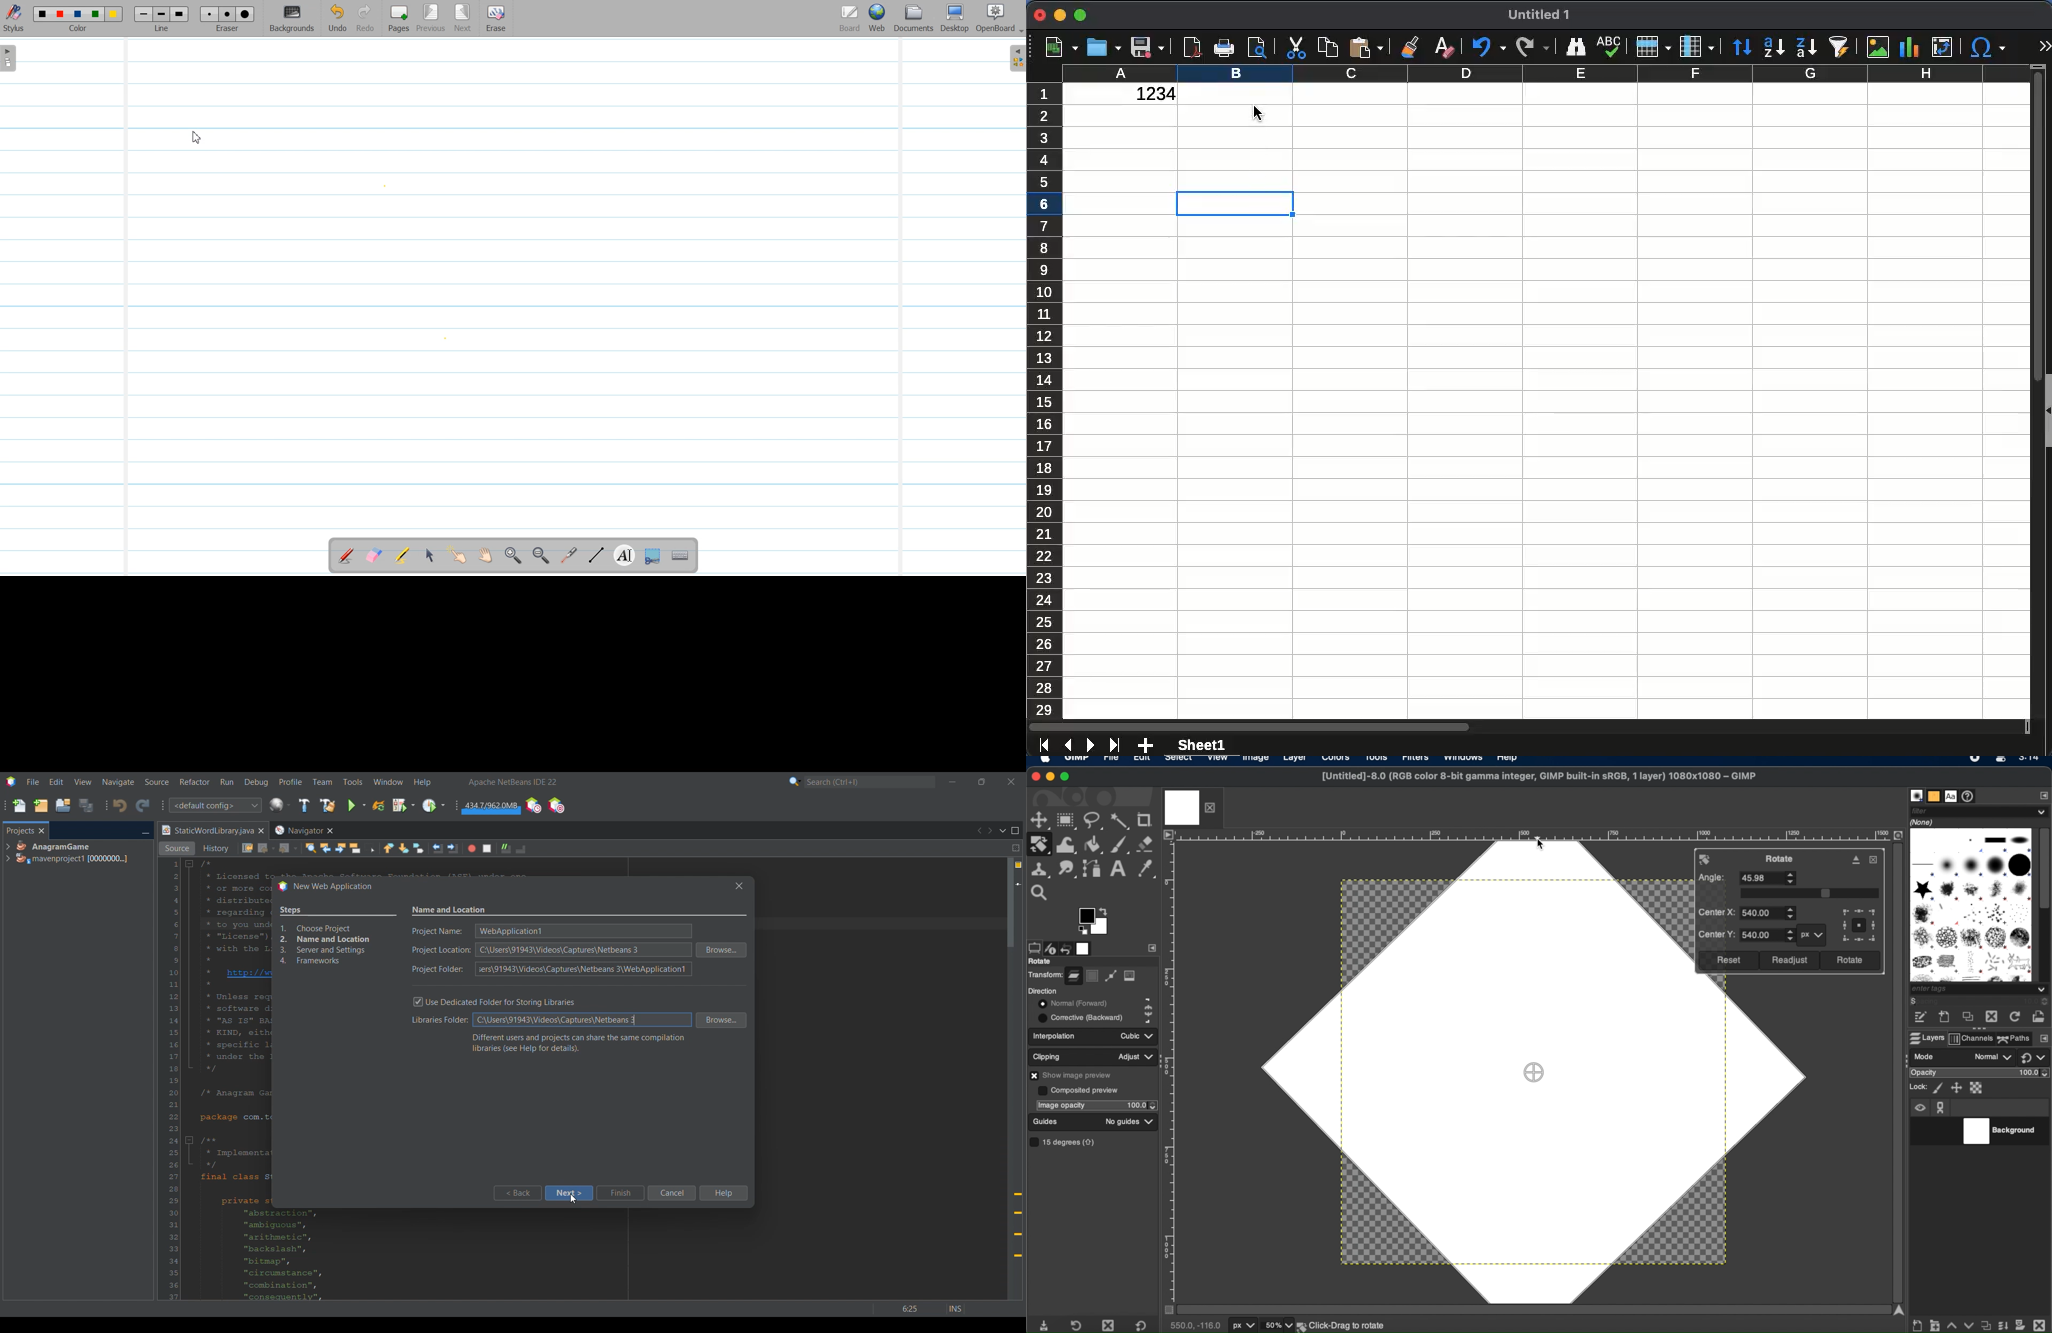  What do you see at coordinates (7, 853) in the screenshot?
I see `Expand` at bounding box center [7, 853].